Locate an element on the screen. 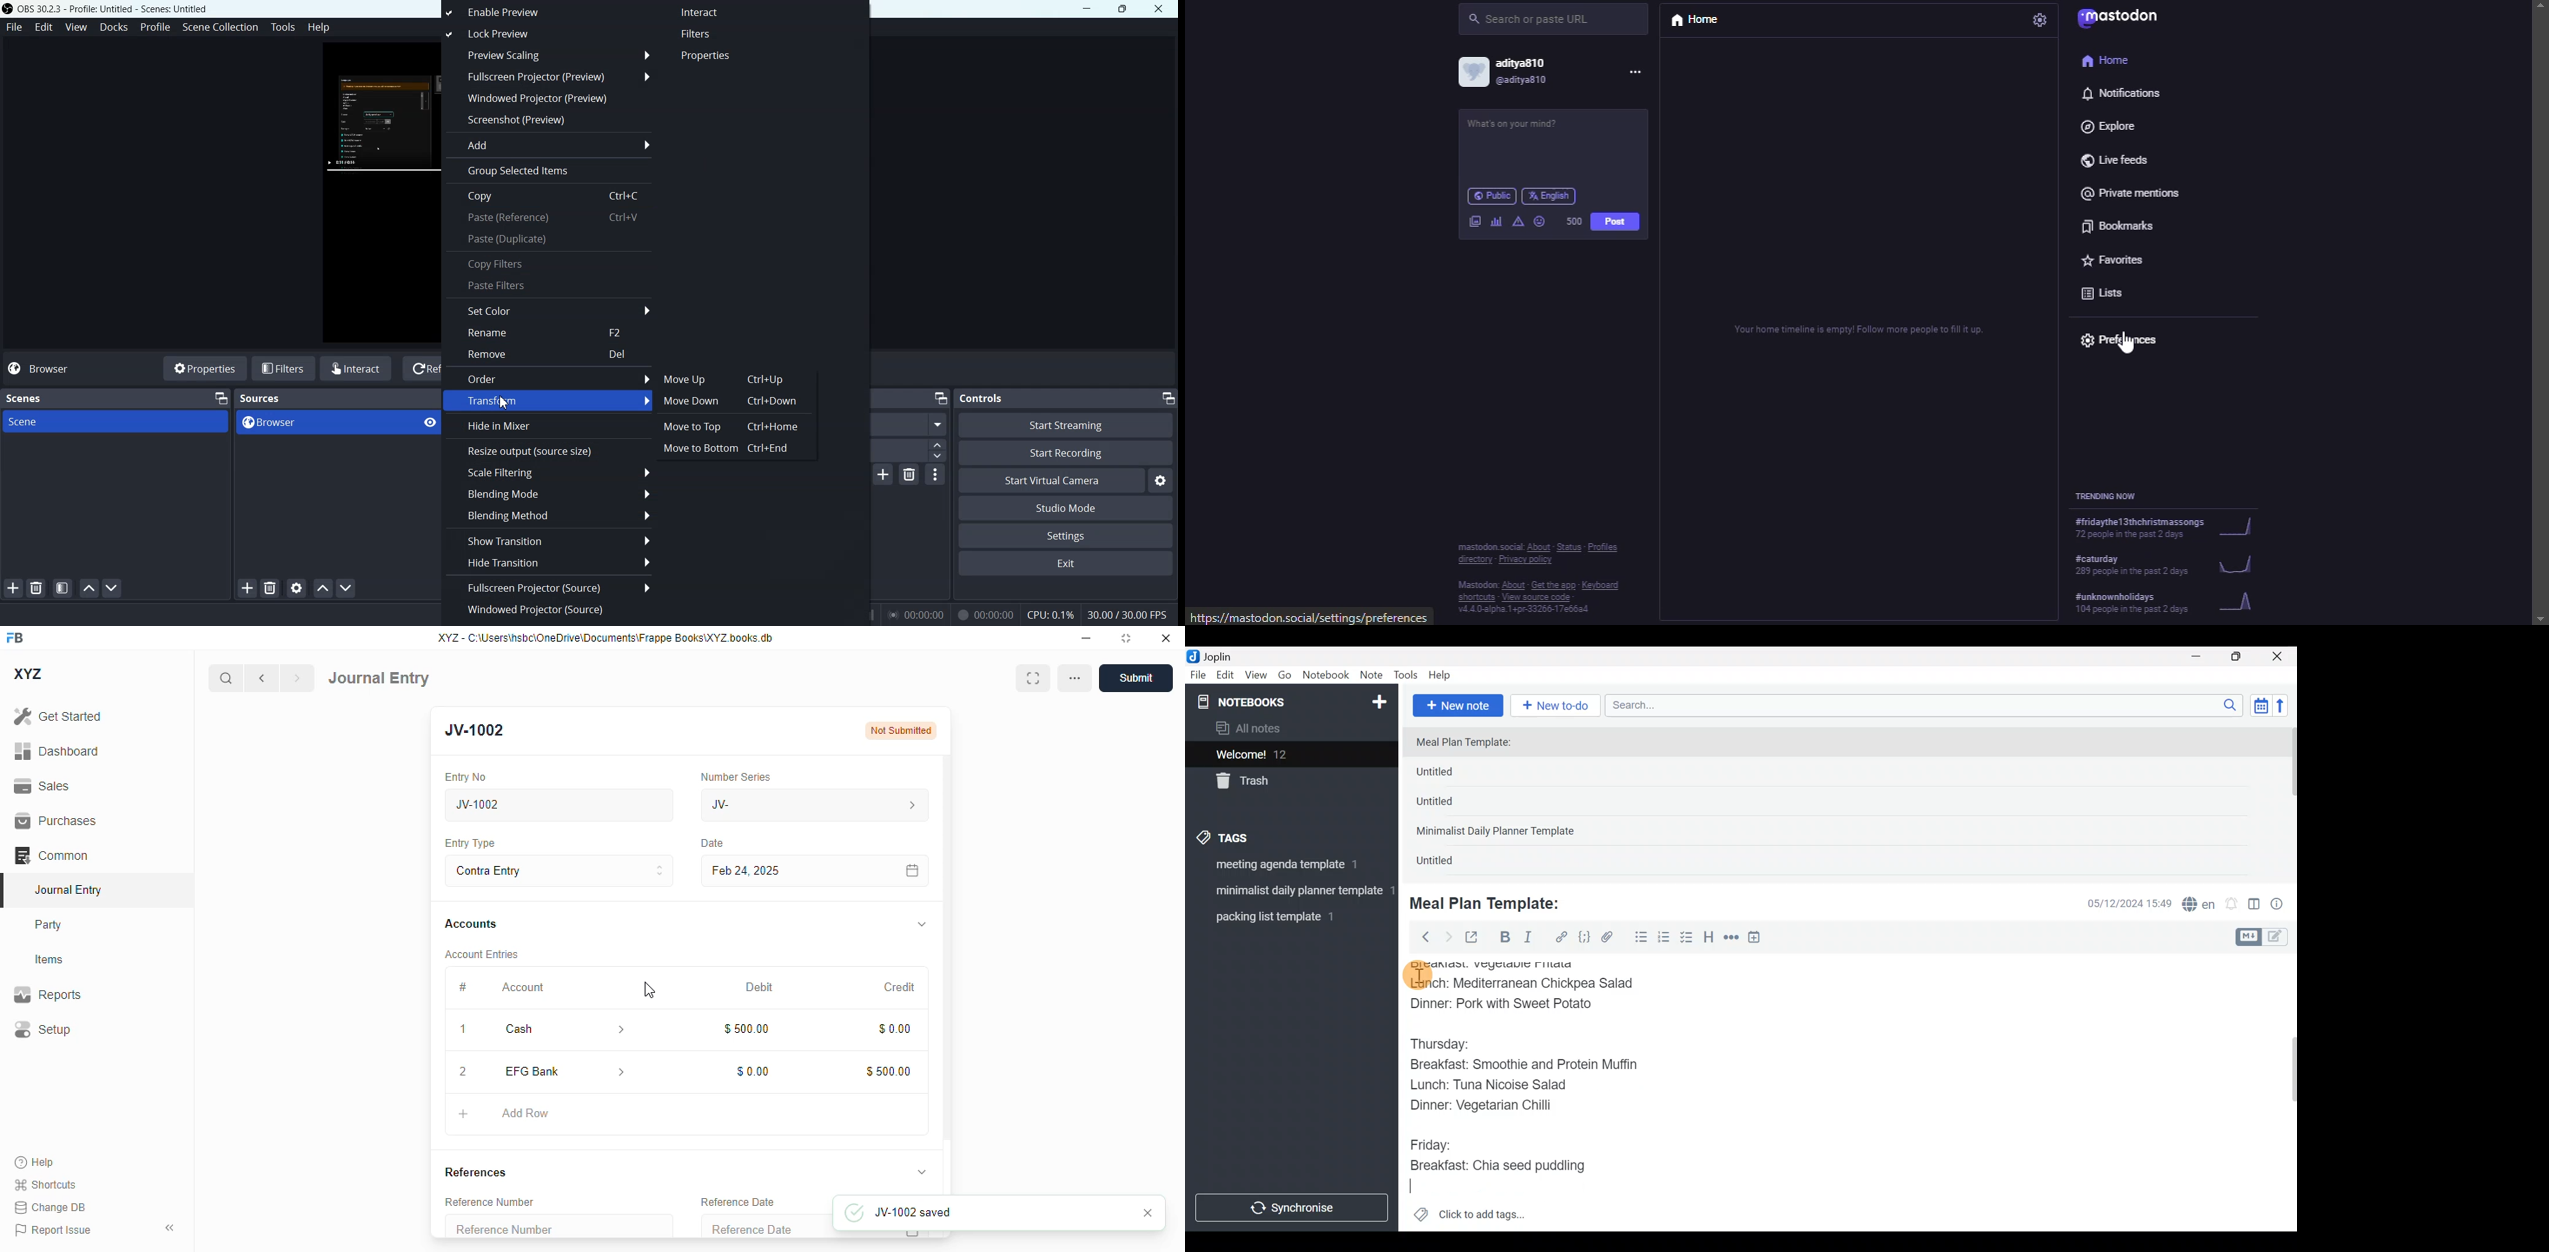  Interact is located at coordinates (705, 13).